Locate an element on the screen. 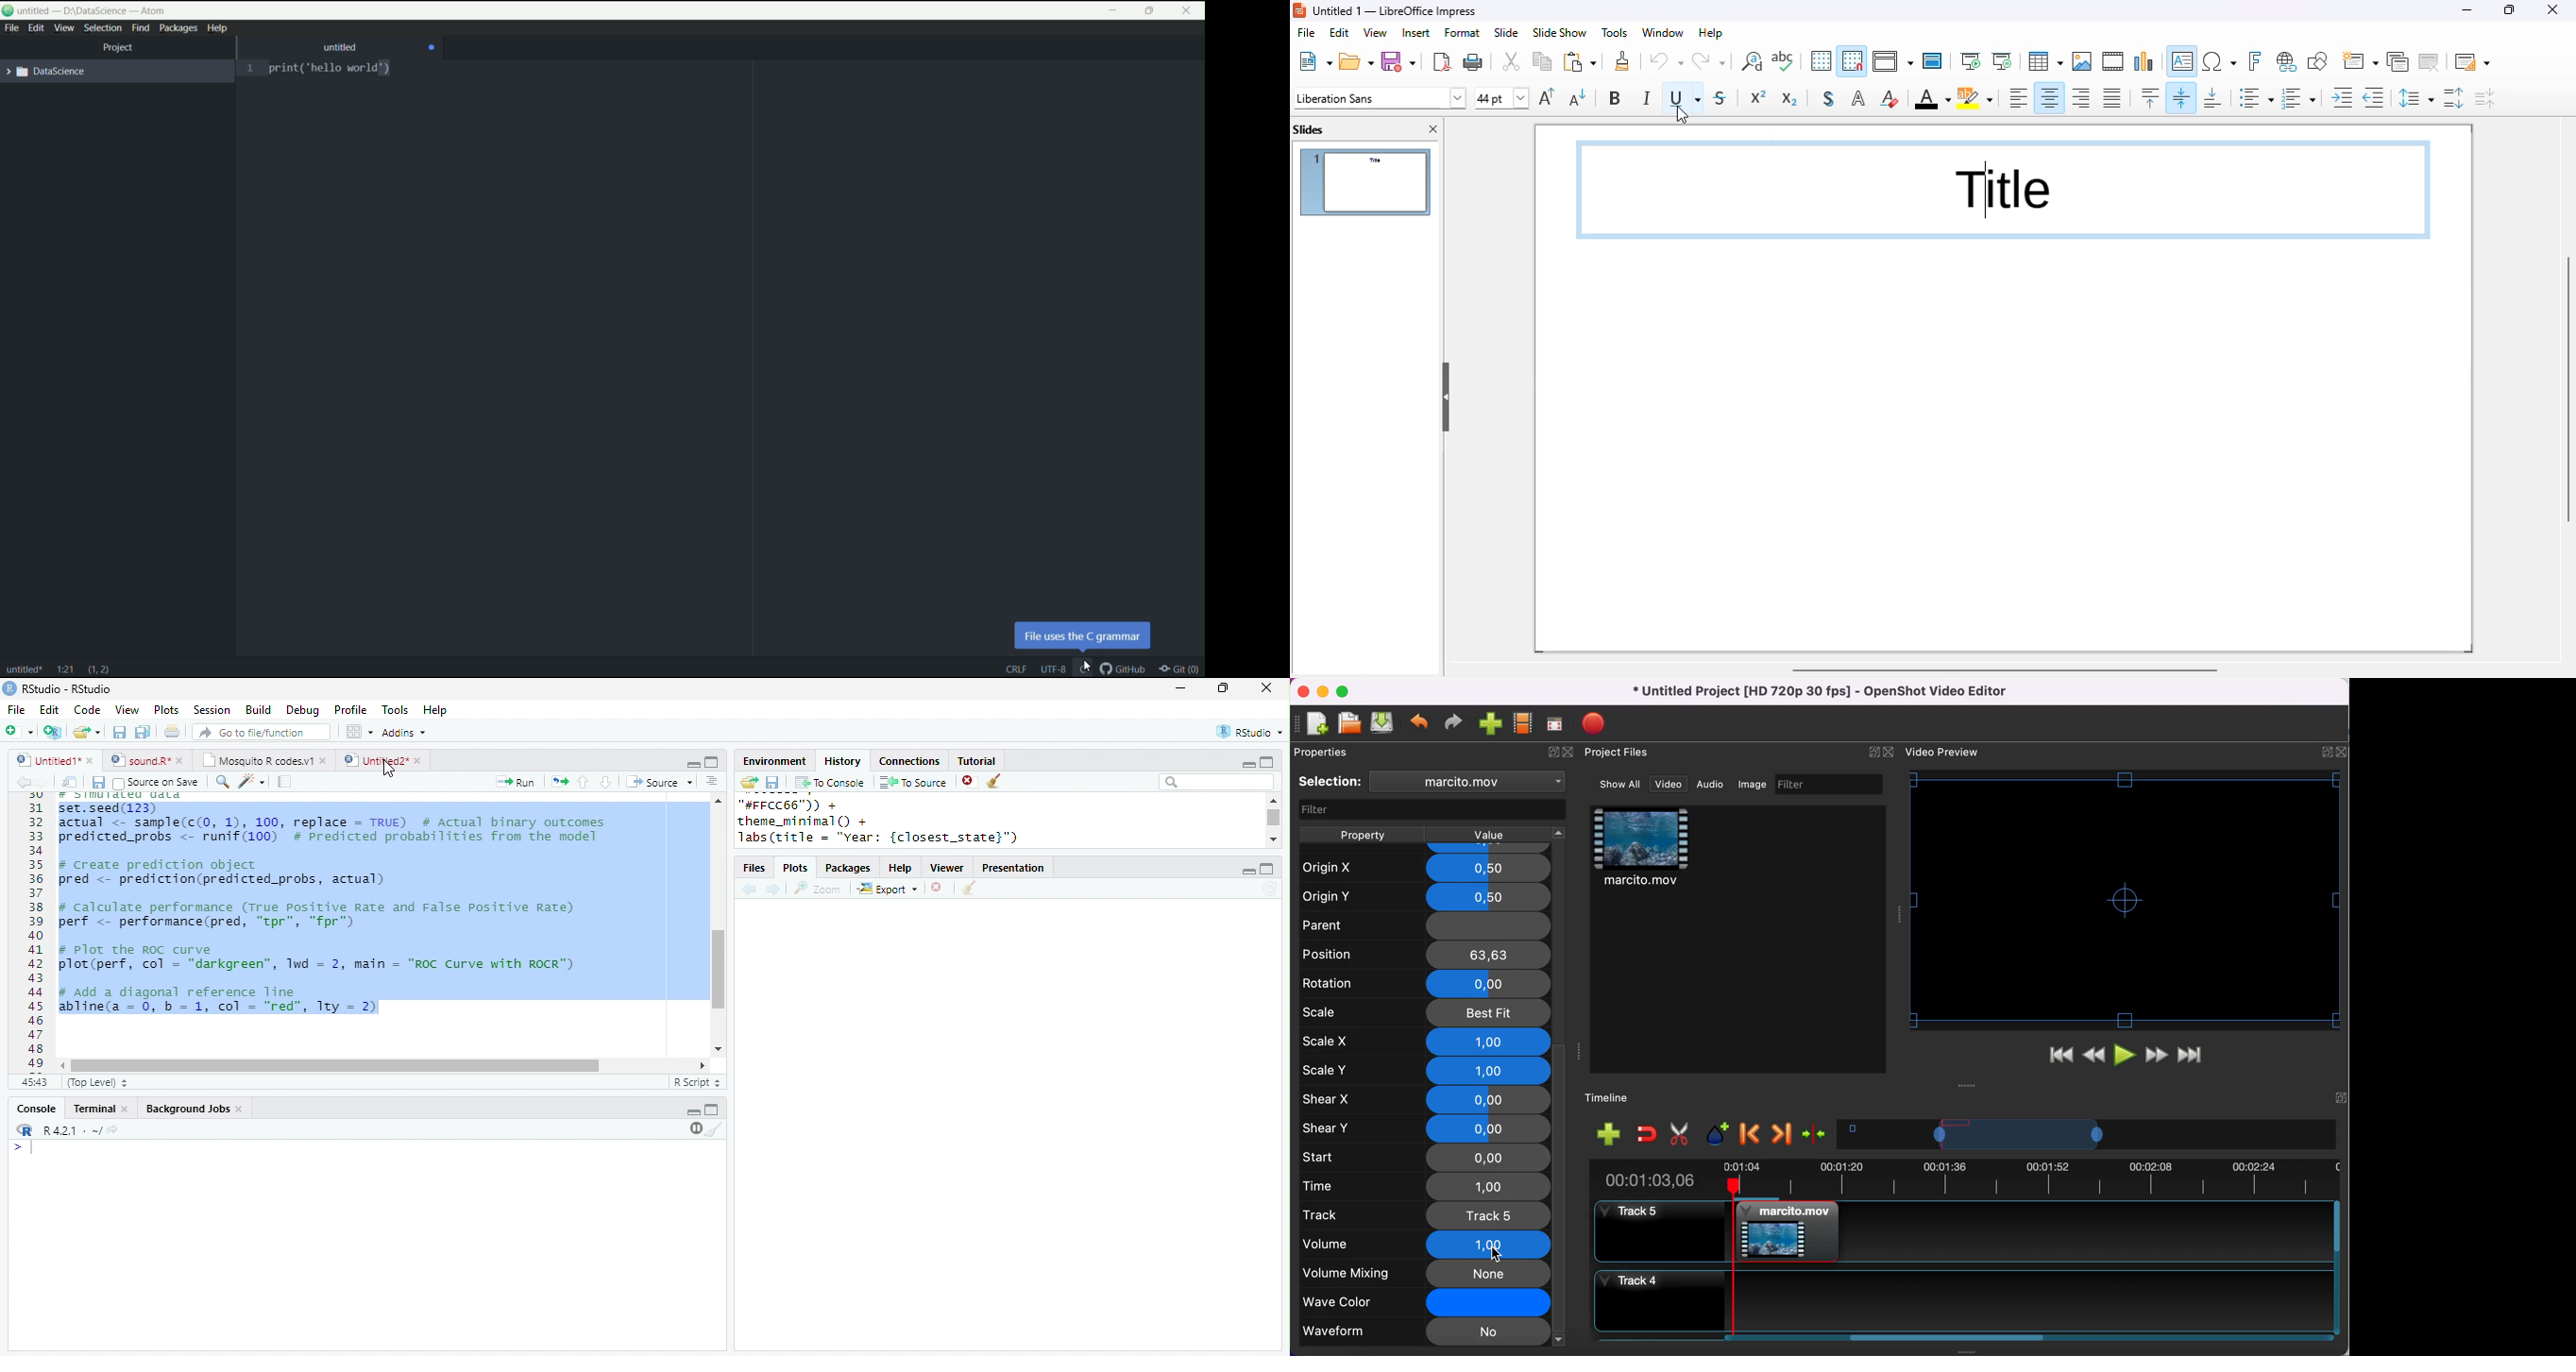  new project is located at coordinates (54, 732).